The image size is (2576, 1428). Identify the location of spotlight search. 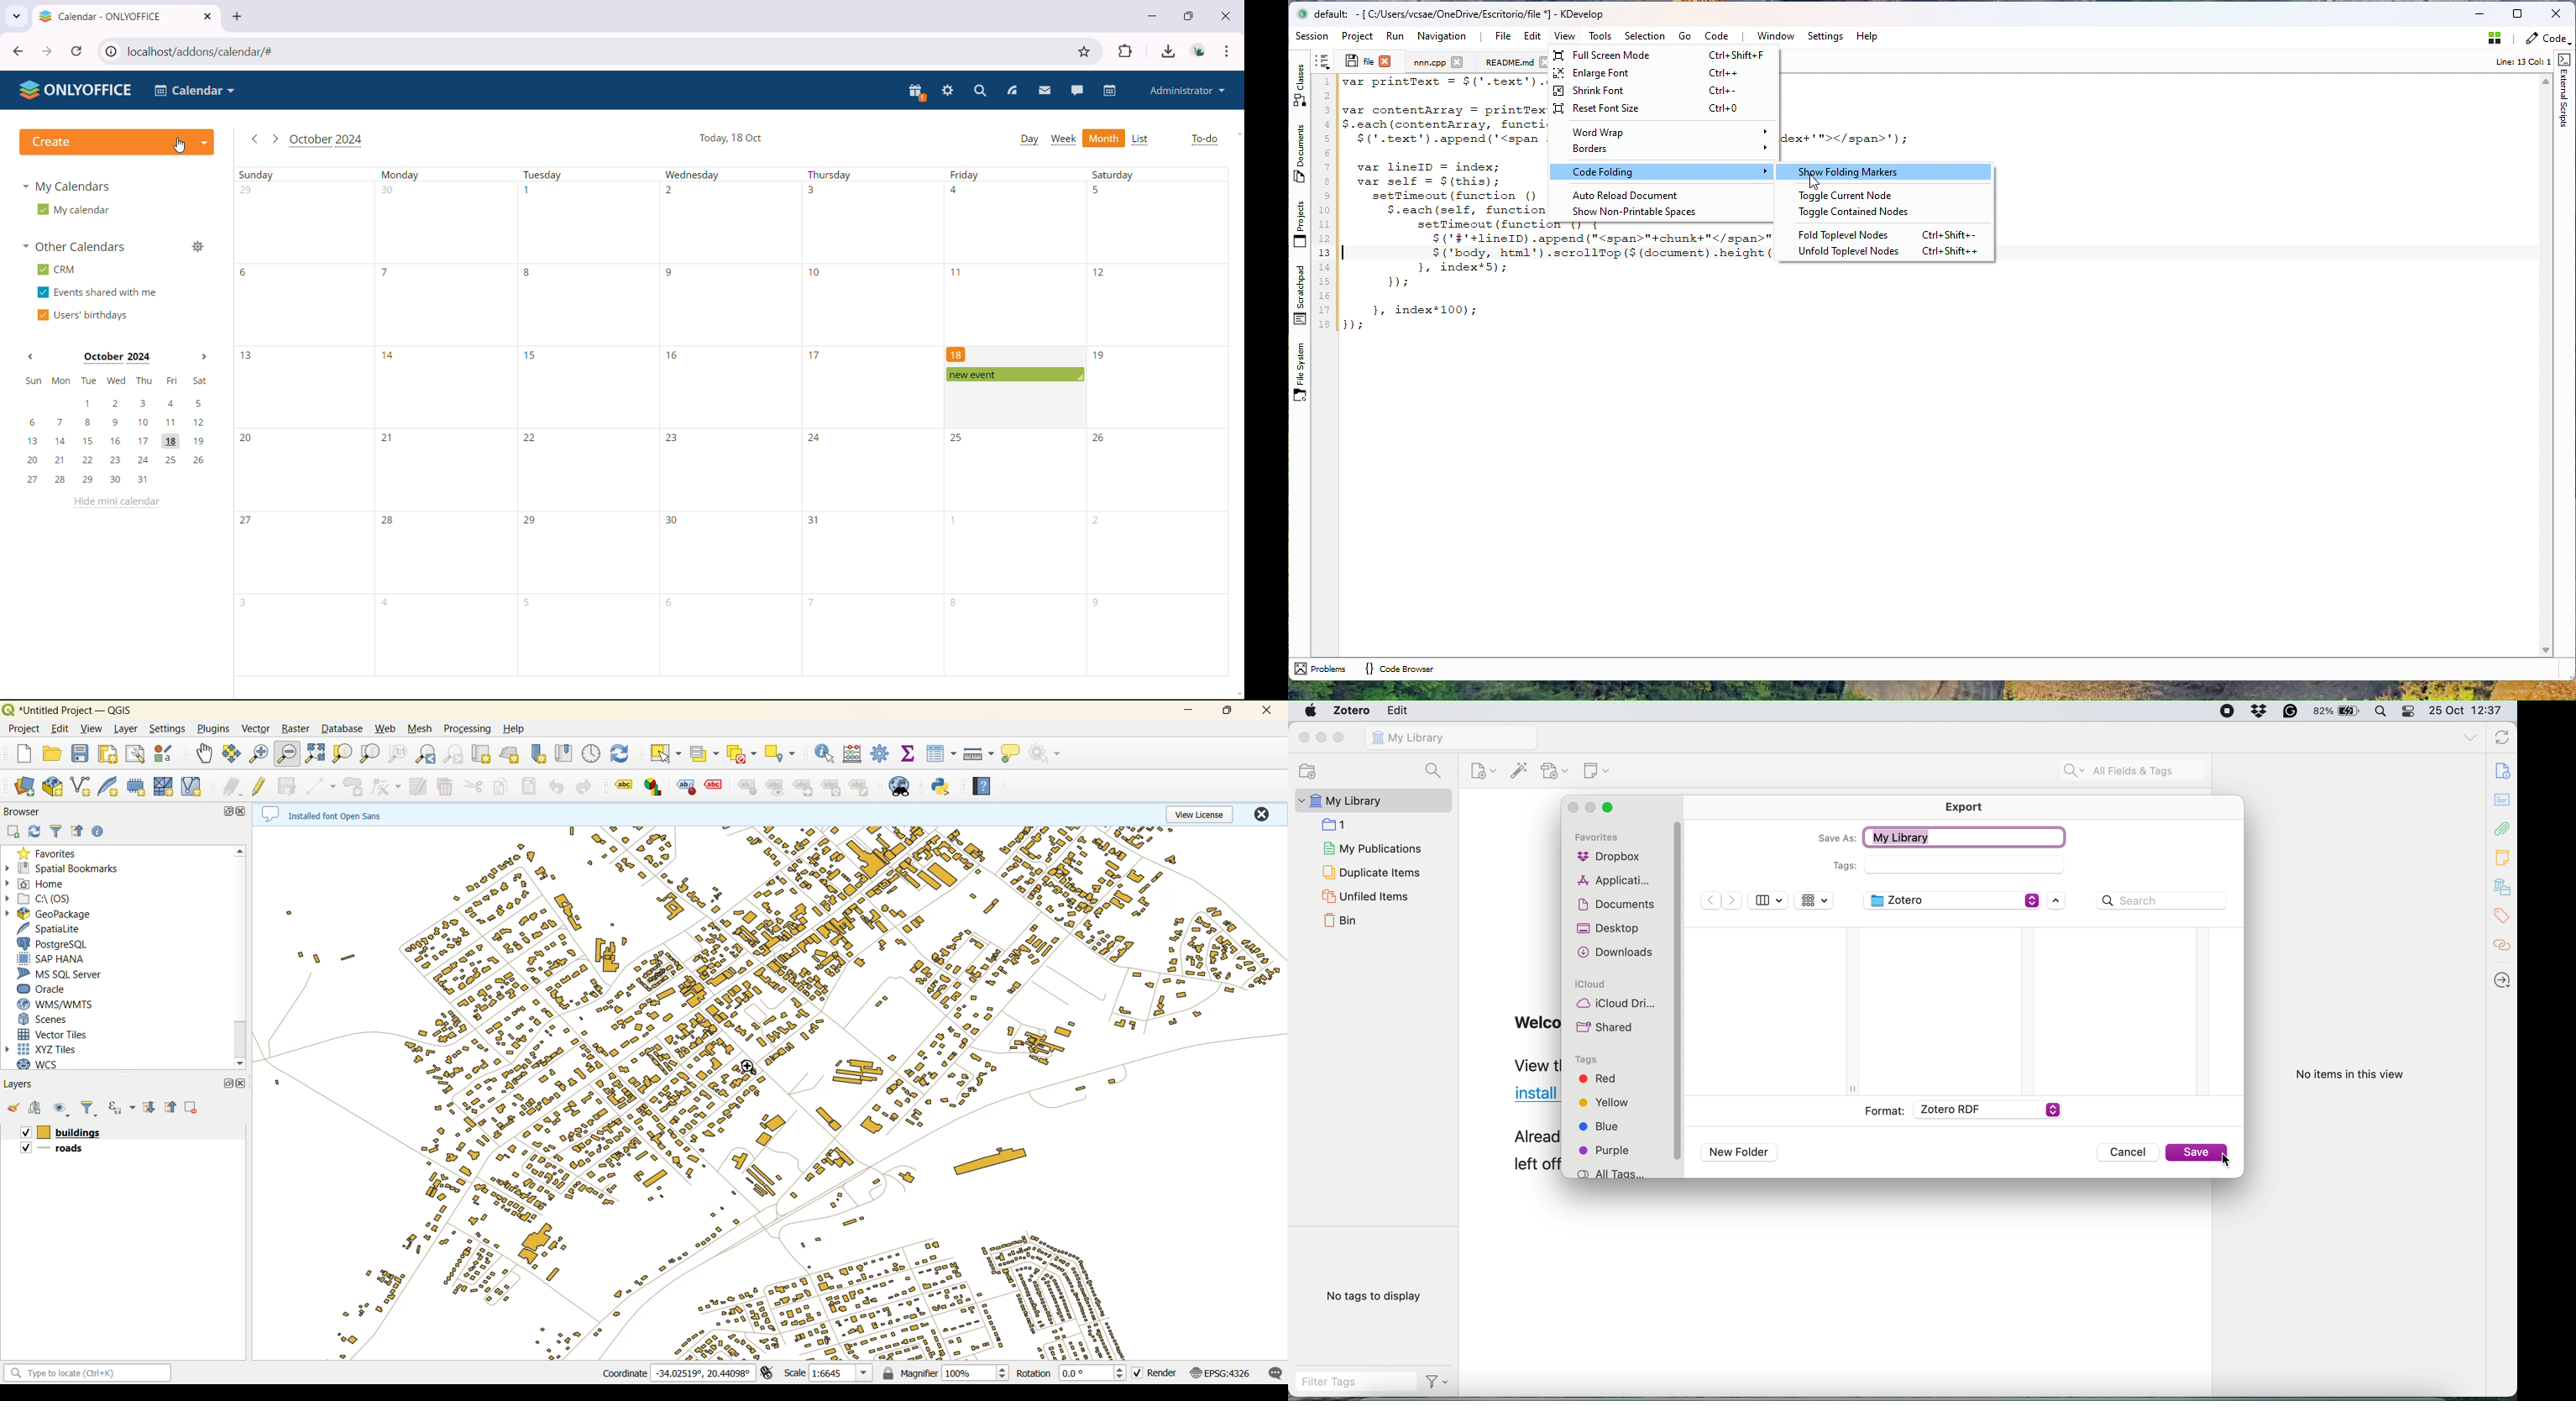
(2382, 711).